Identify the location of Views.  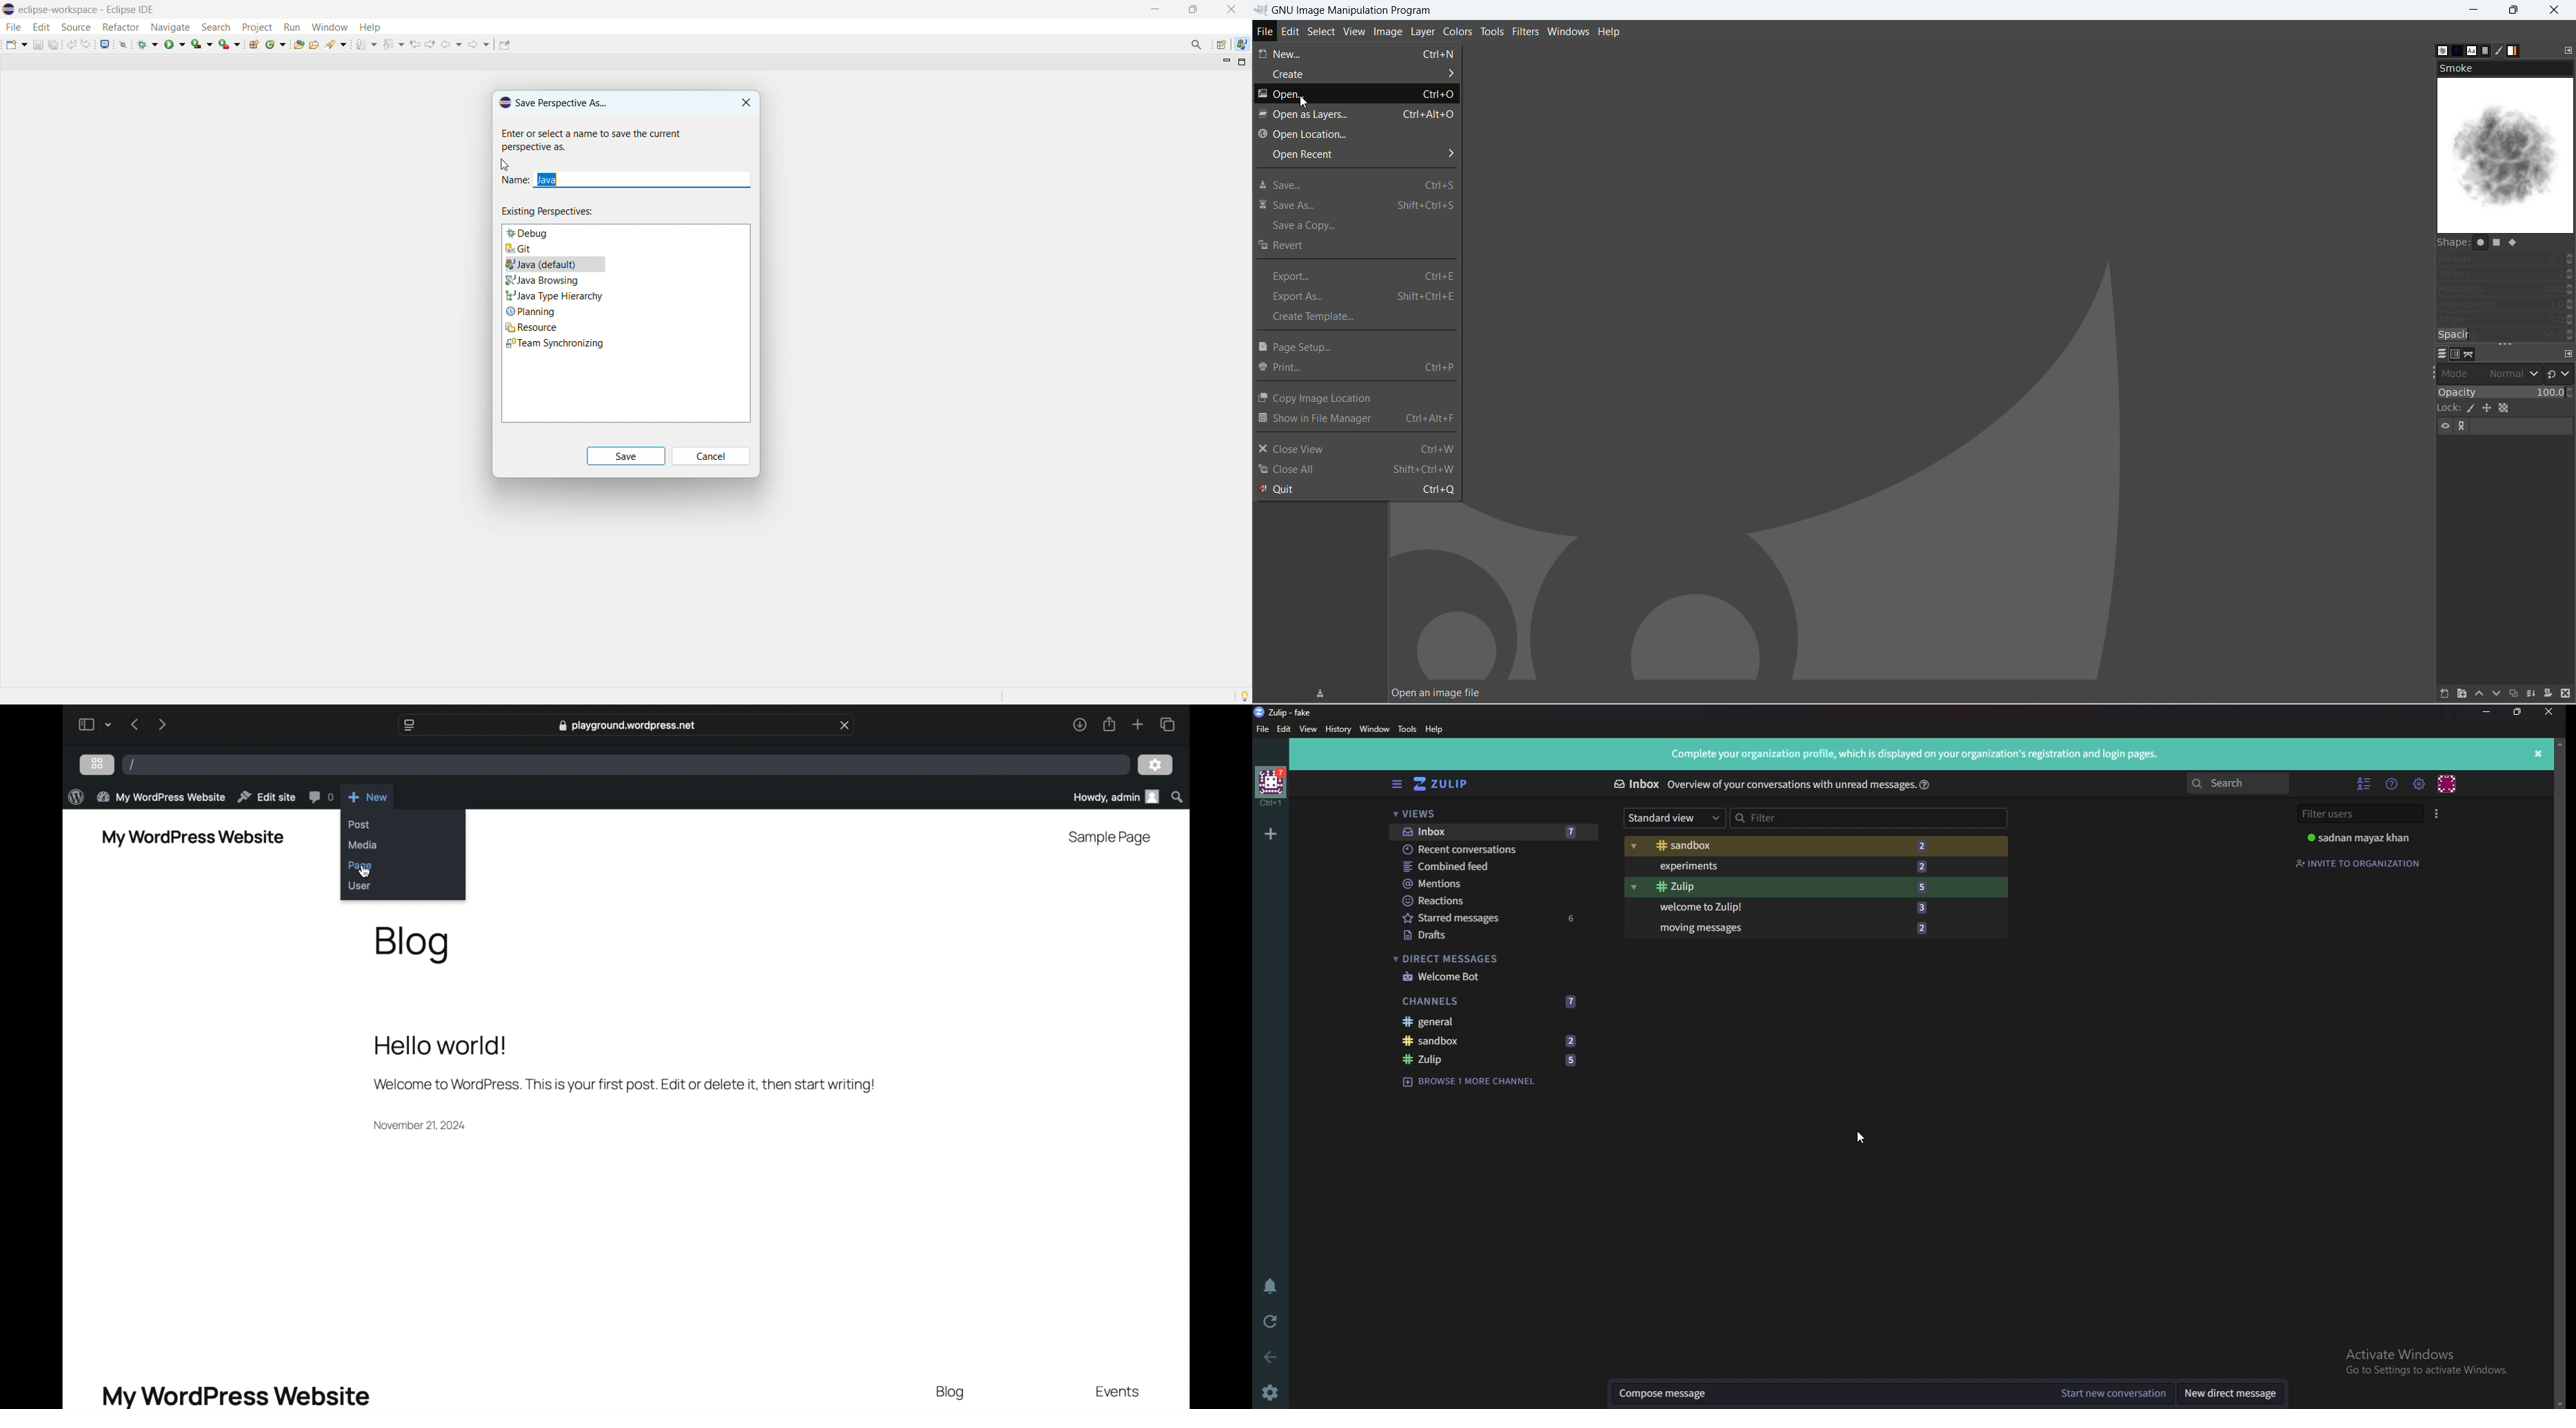
(1490, 815).